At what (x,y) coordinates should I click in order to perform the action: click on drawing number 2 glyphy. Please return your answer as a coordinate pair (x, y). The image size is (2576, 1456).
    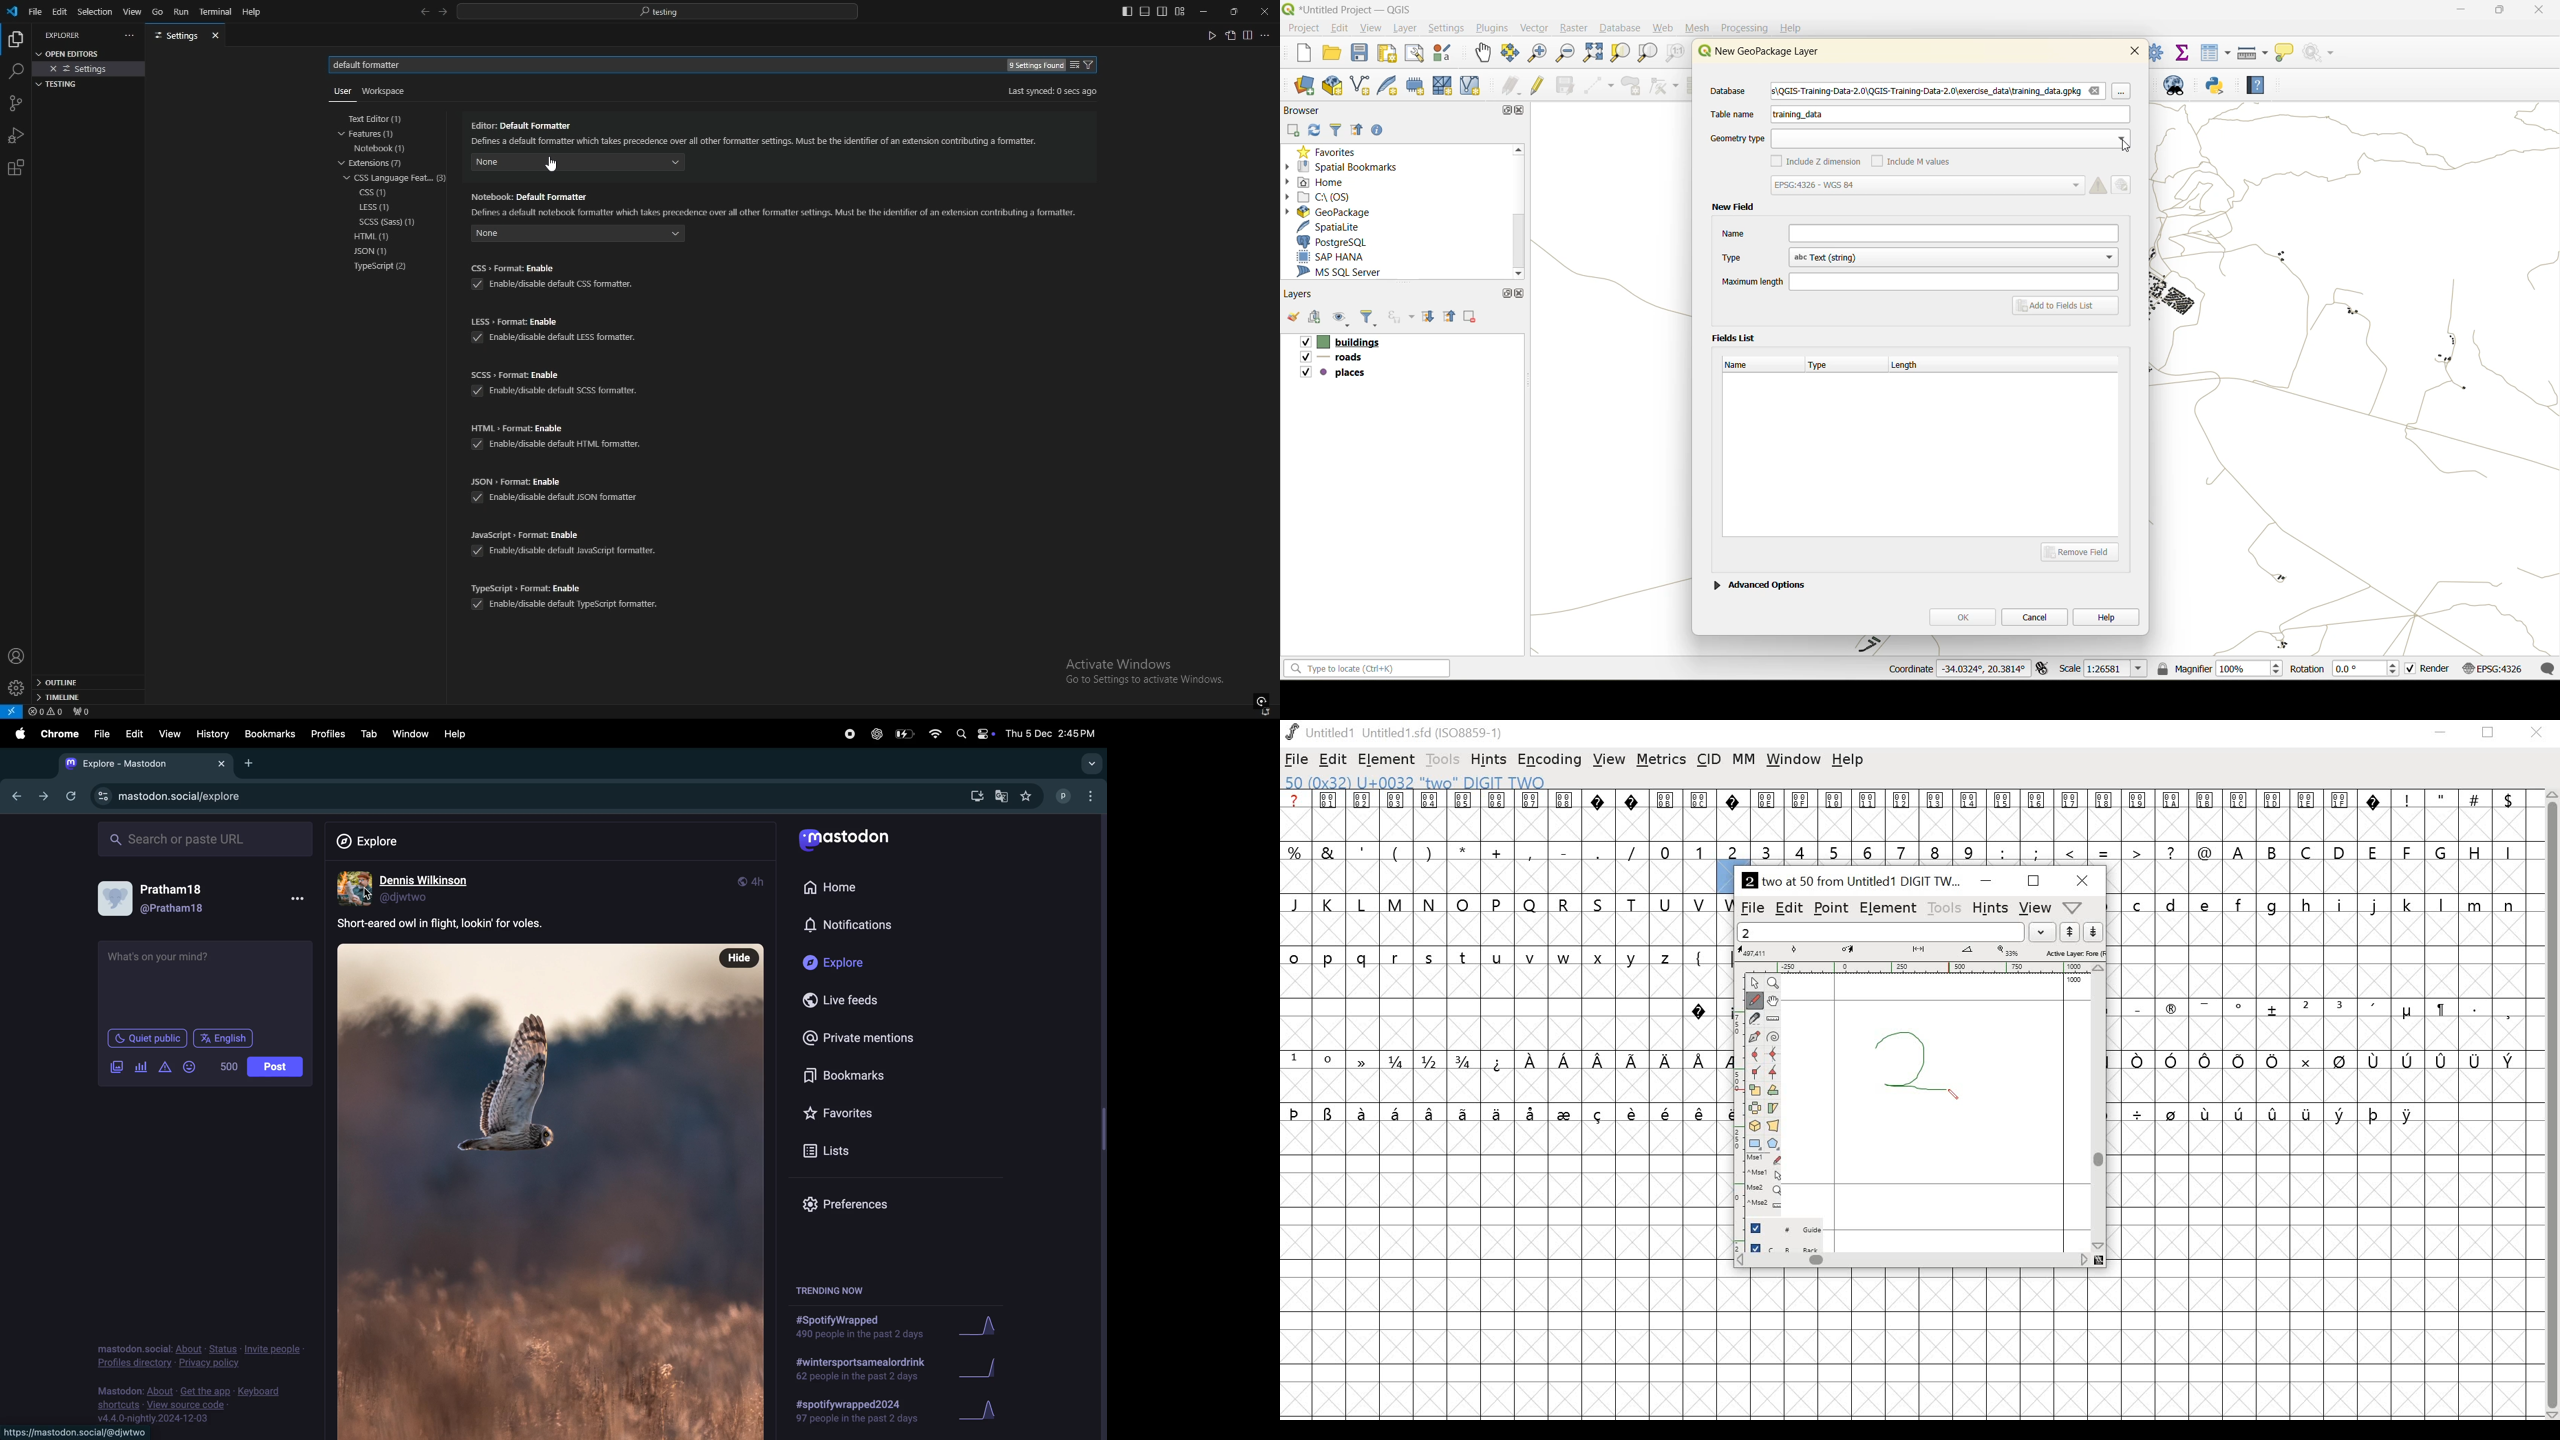
    Looking at the image, I should click on (1911, 1075).